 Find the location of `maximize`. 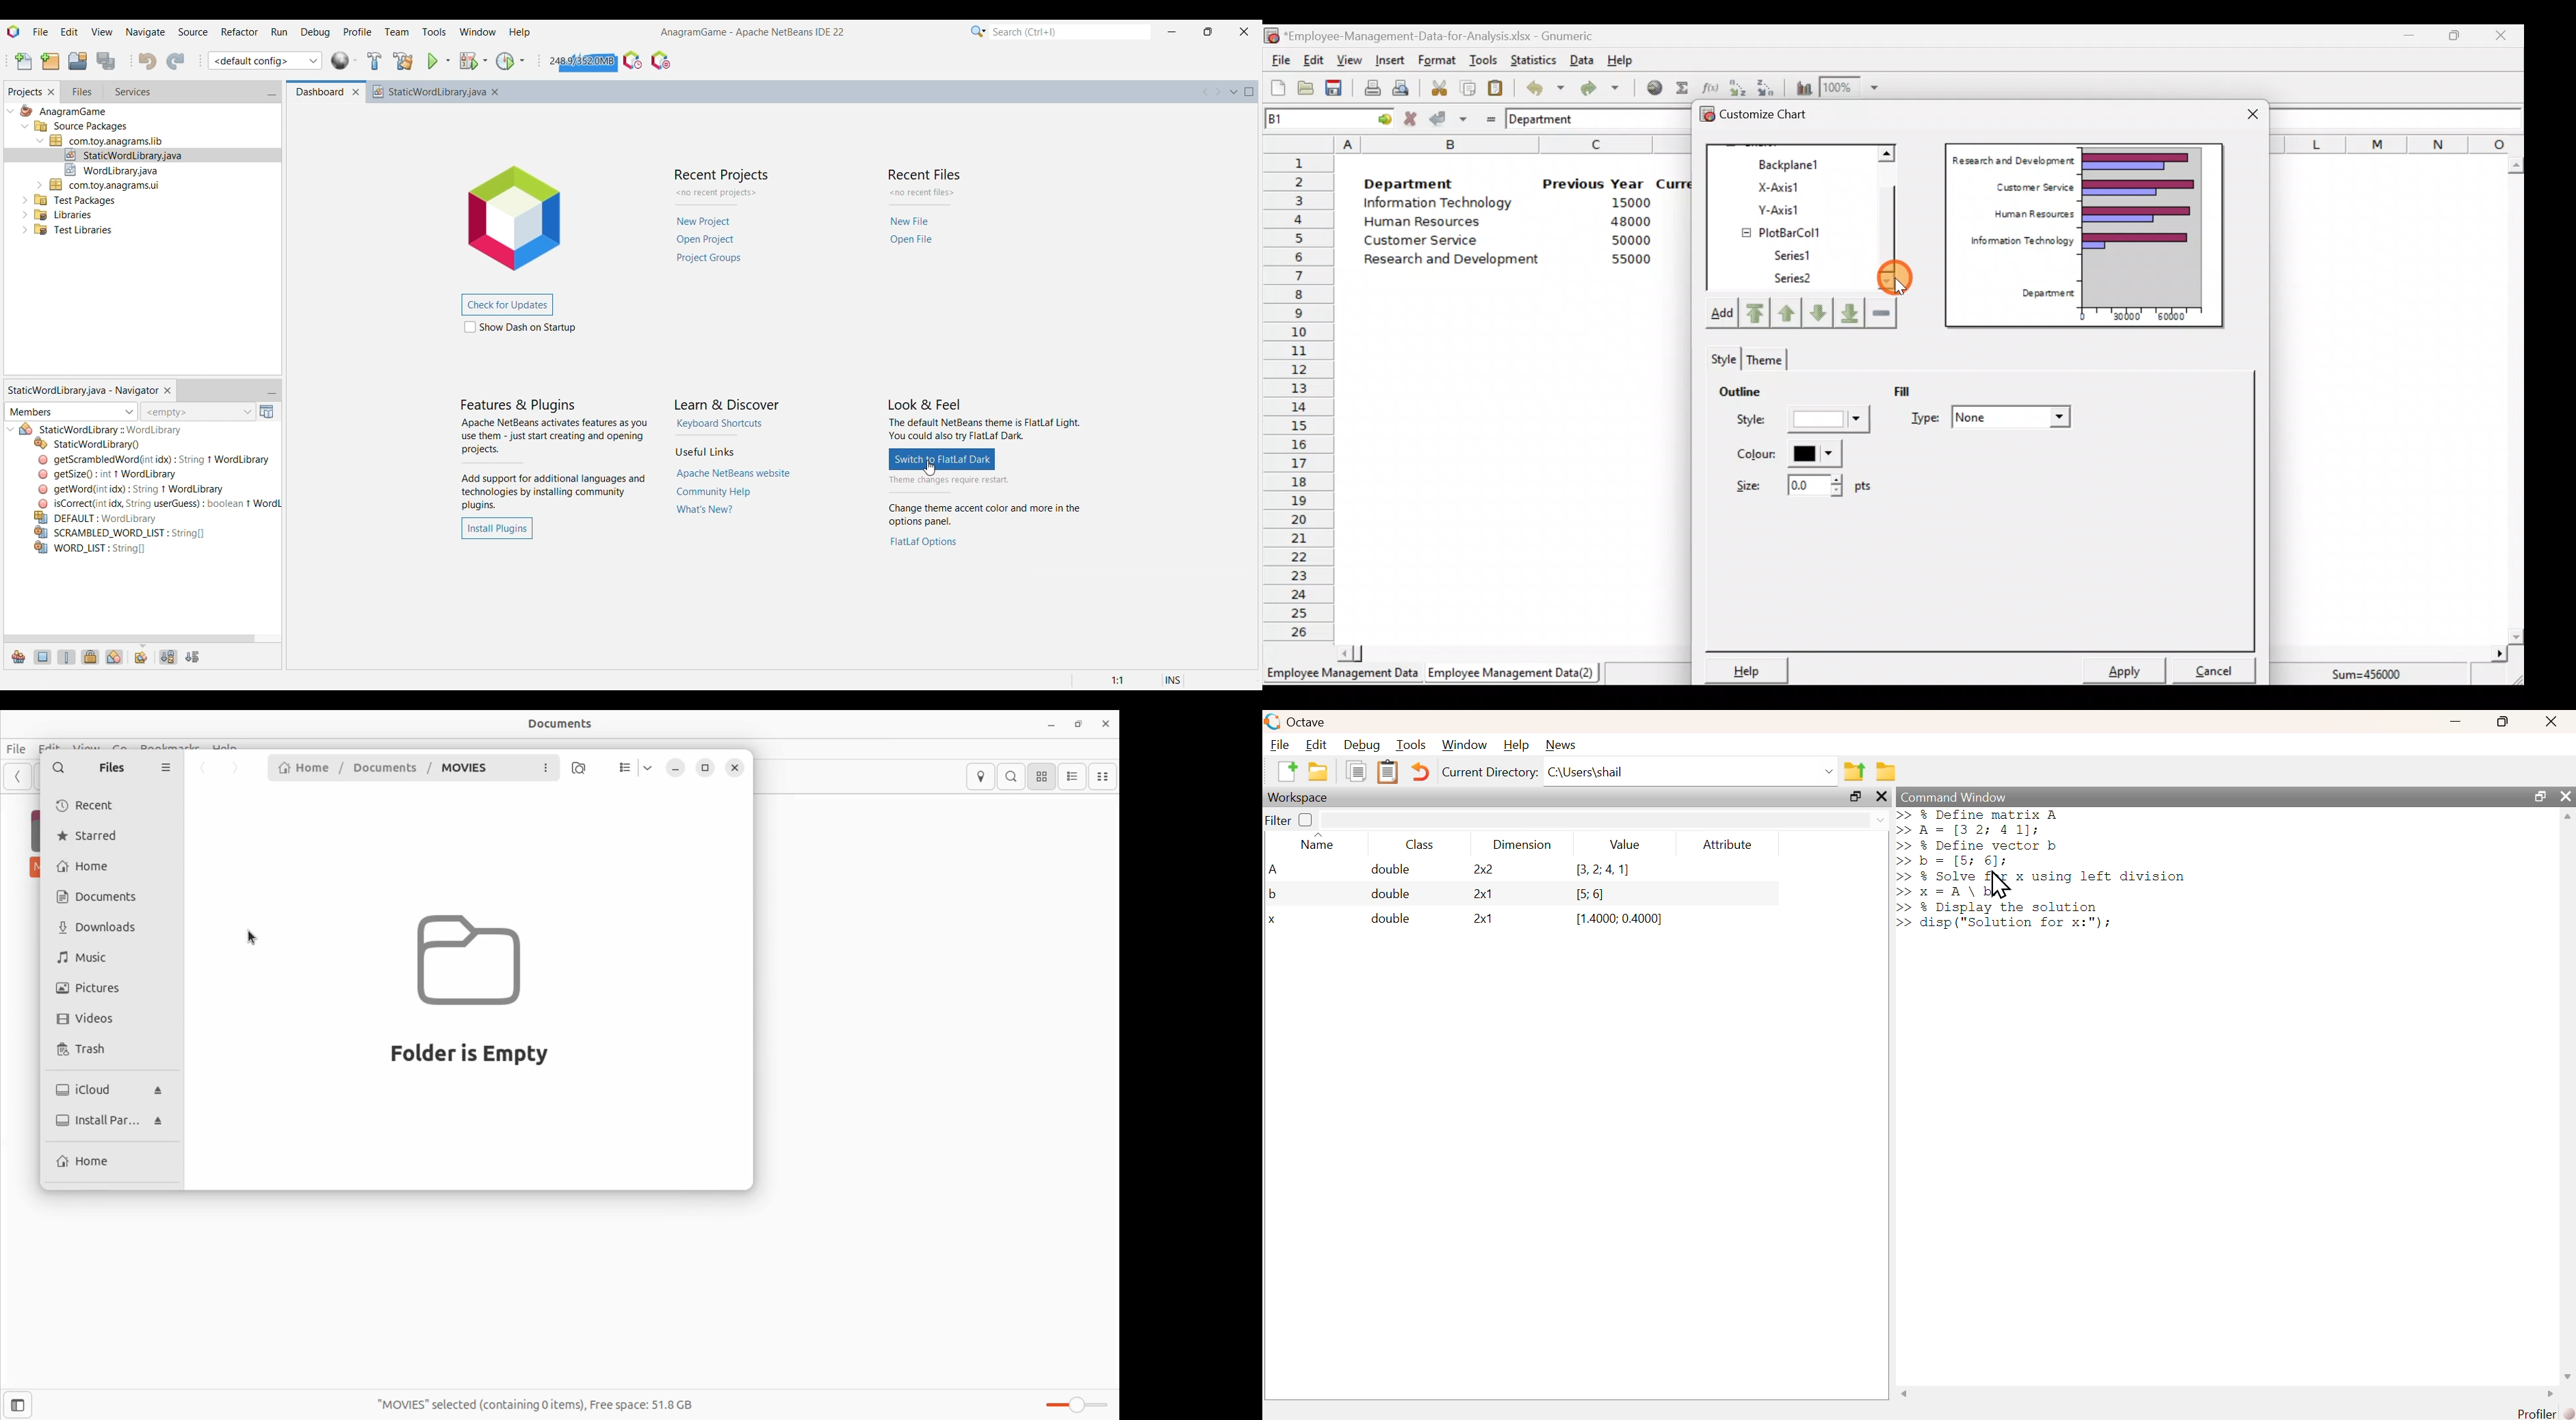

maximize is located at coordinates (2538, 796).